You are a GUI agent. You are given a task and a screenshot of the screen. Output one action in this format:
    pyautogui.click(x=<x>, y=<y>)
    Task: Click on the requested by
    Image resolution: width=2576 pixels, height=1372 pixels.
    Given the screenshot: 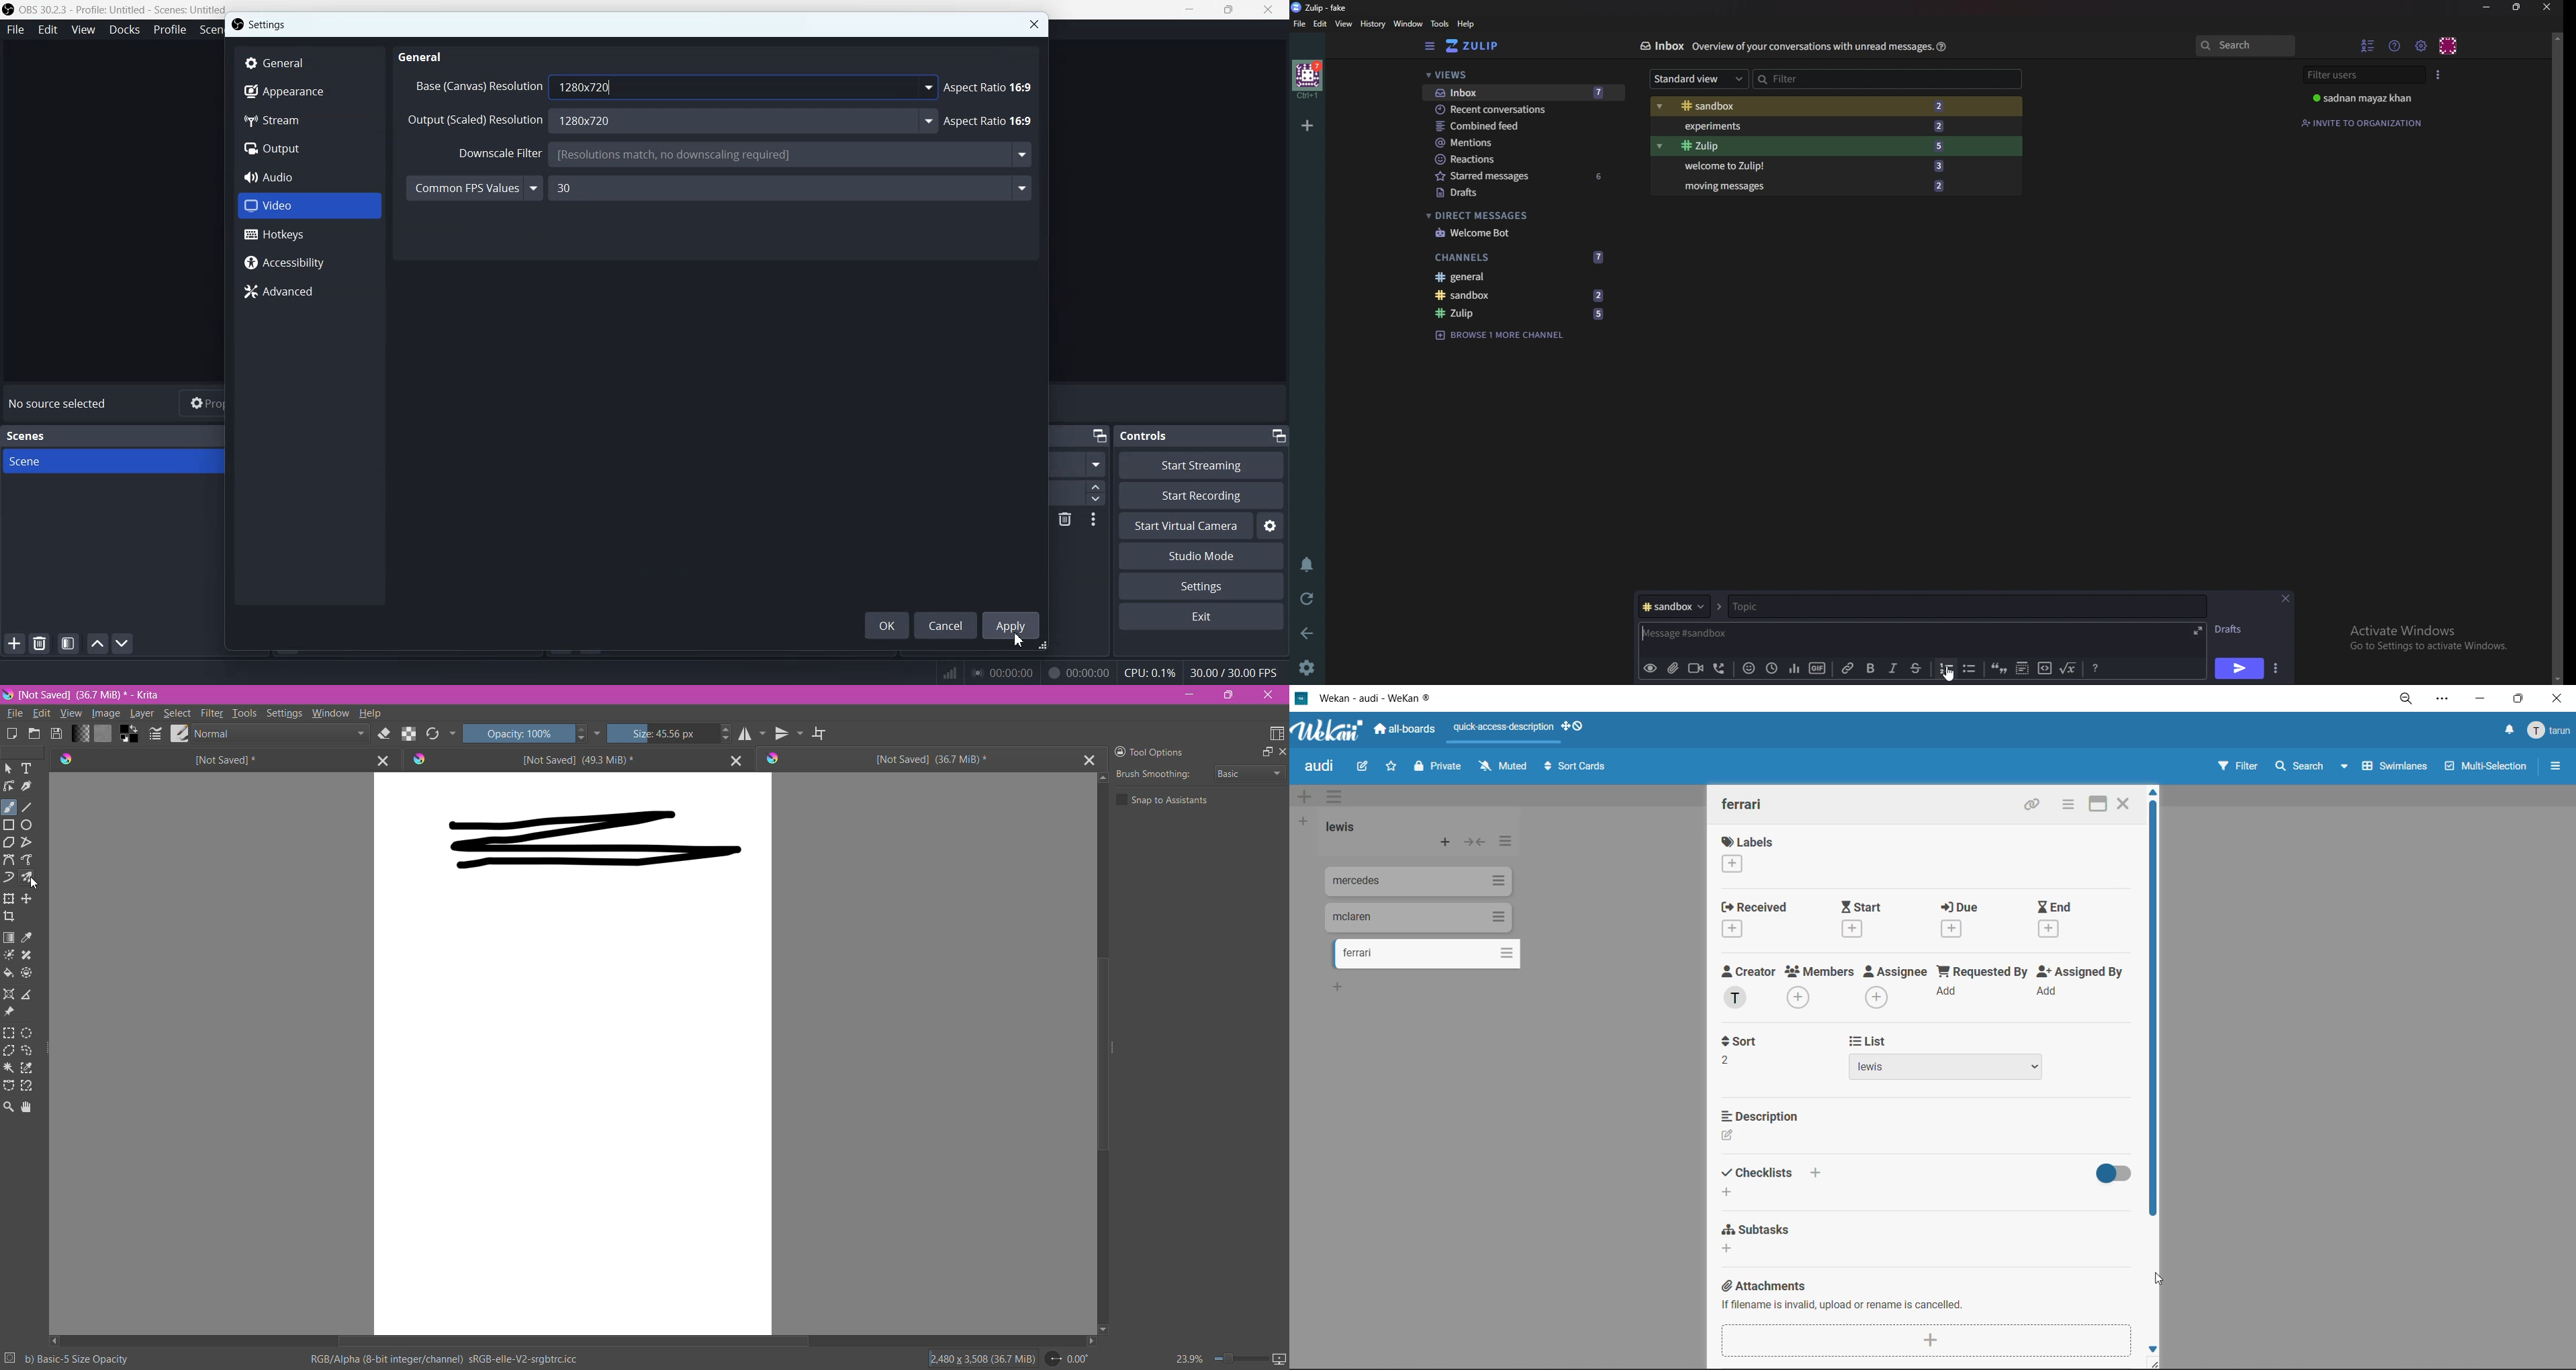 What is the action you would take?
    pyautogui.click(x=1982, y=985)
    